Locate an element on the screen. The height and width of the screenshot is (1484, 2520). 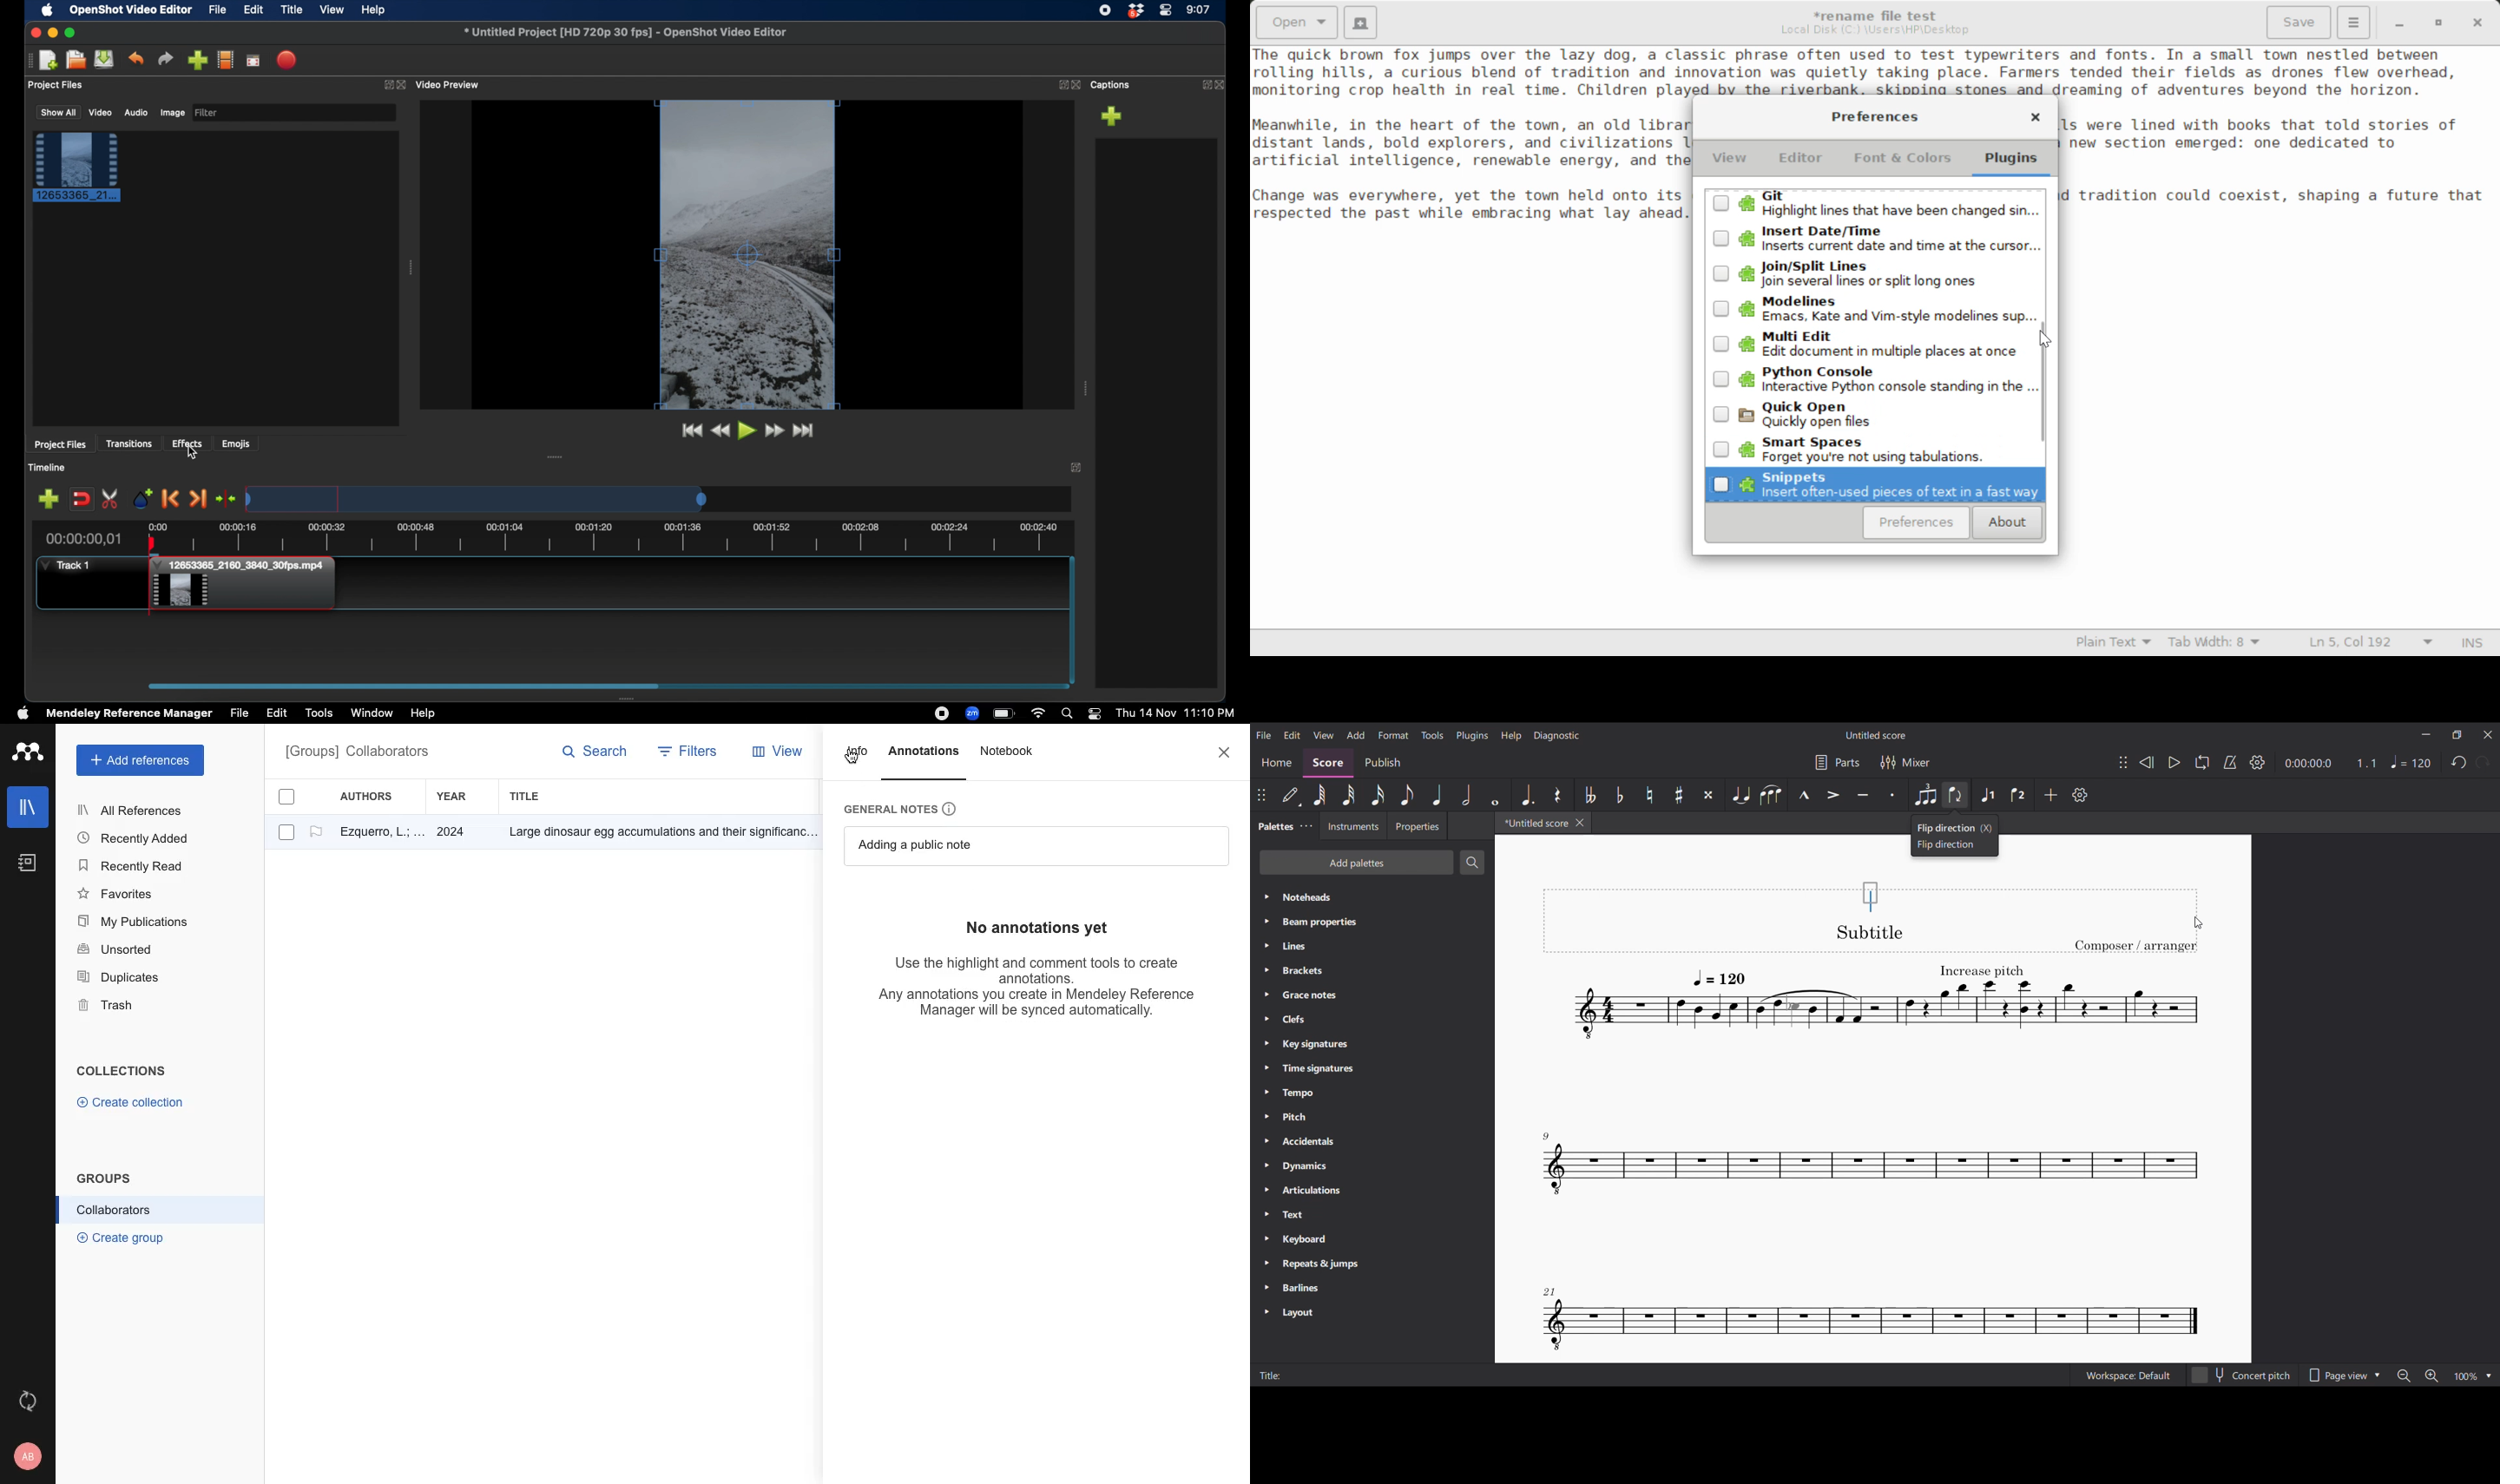
year is located at coordinates (461, 797).